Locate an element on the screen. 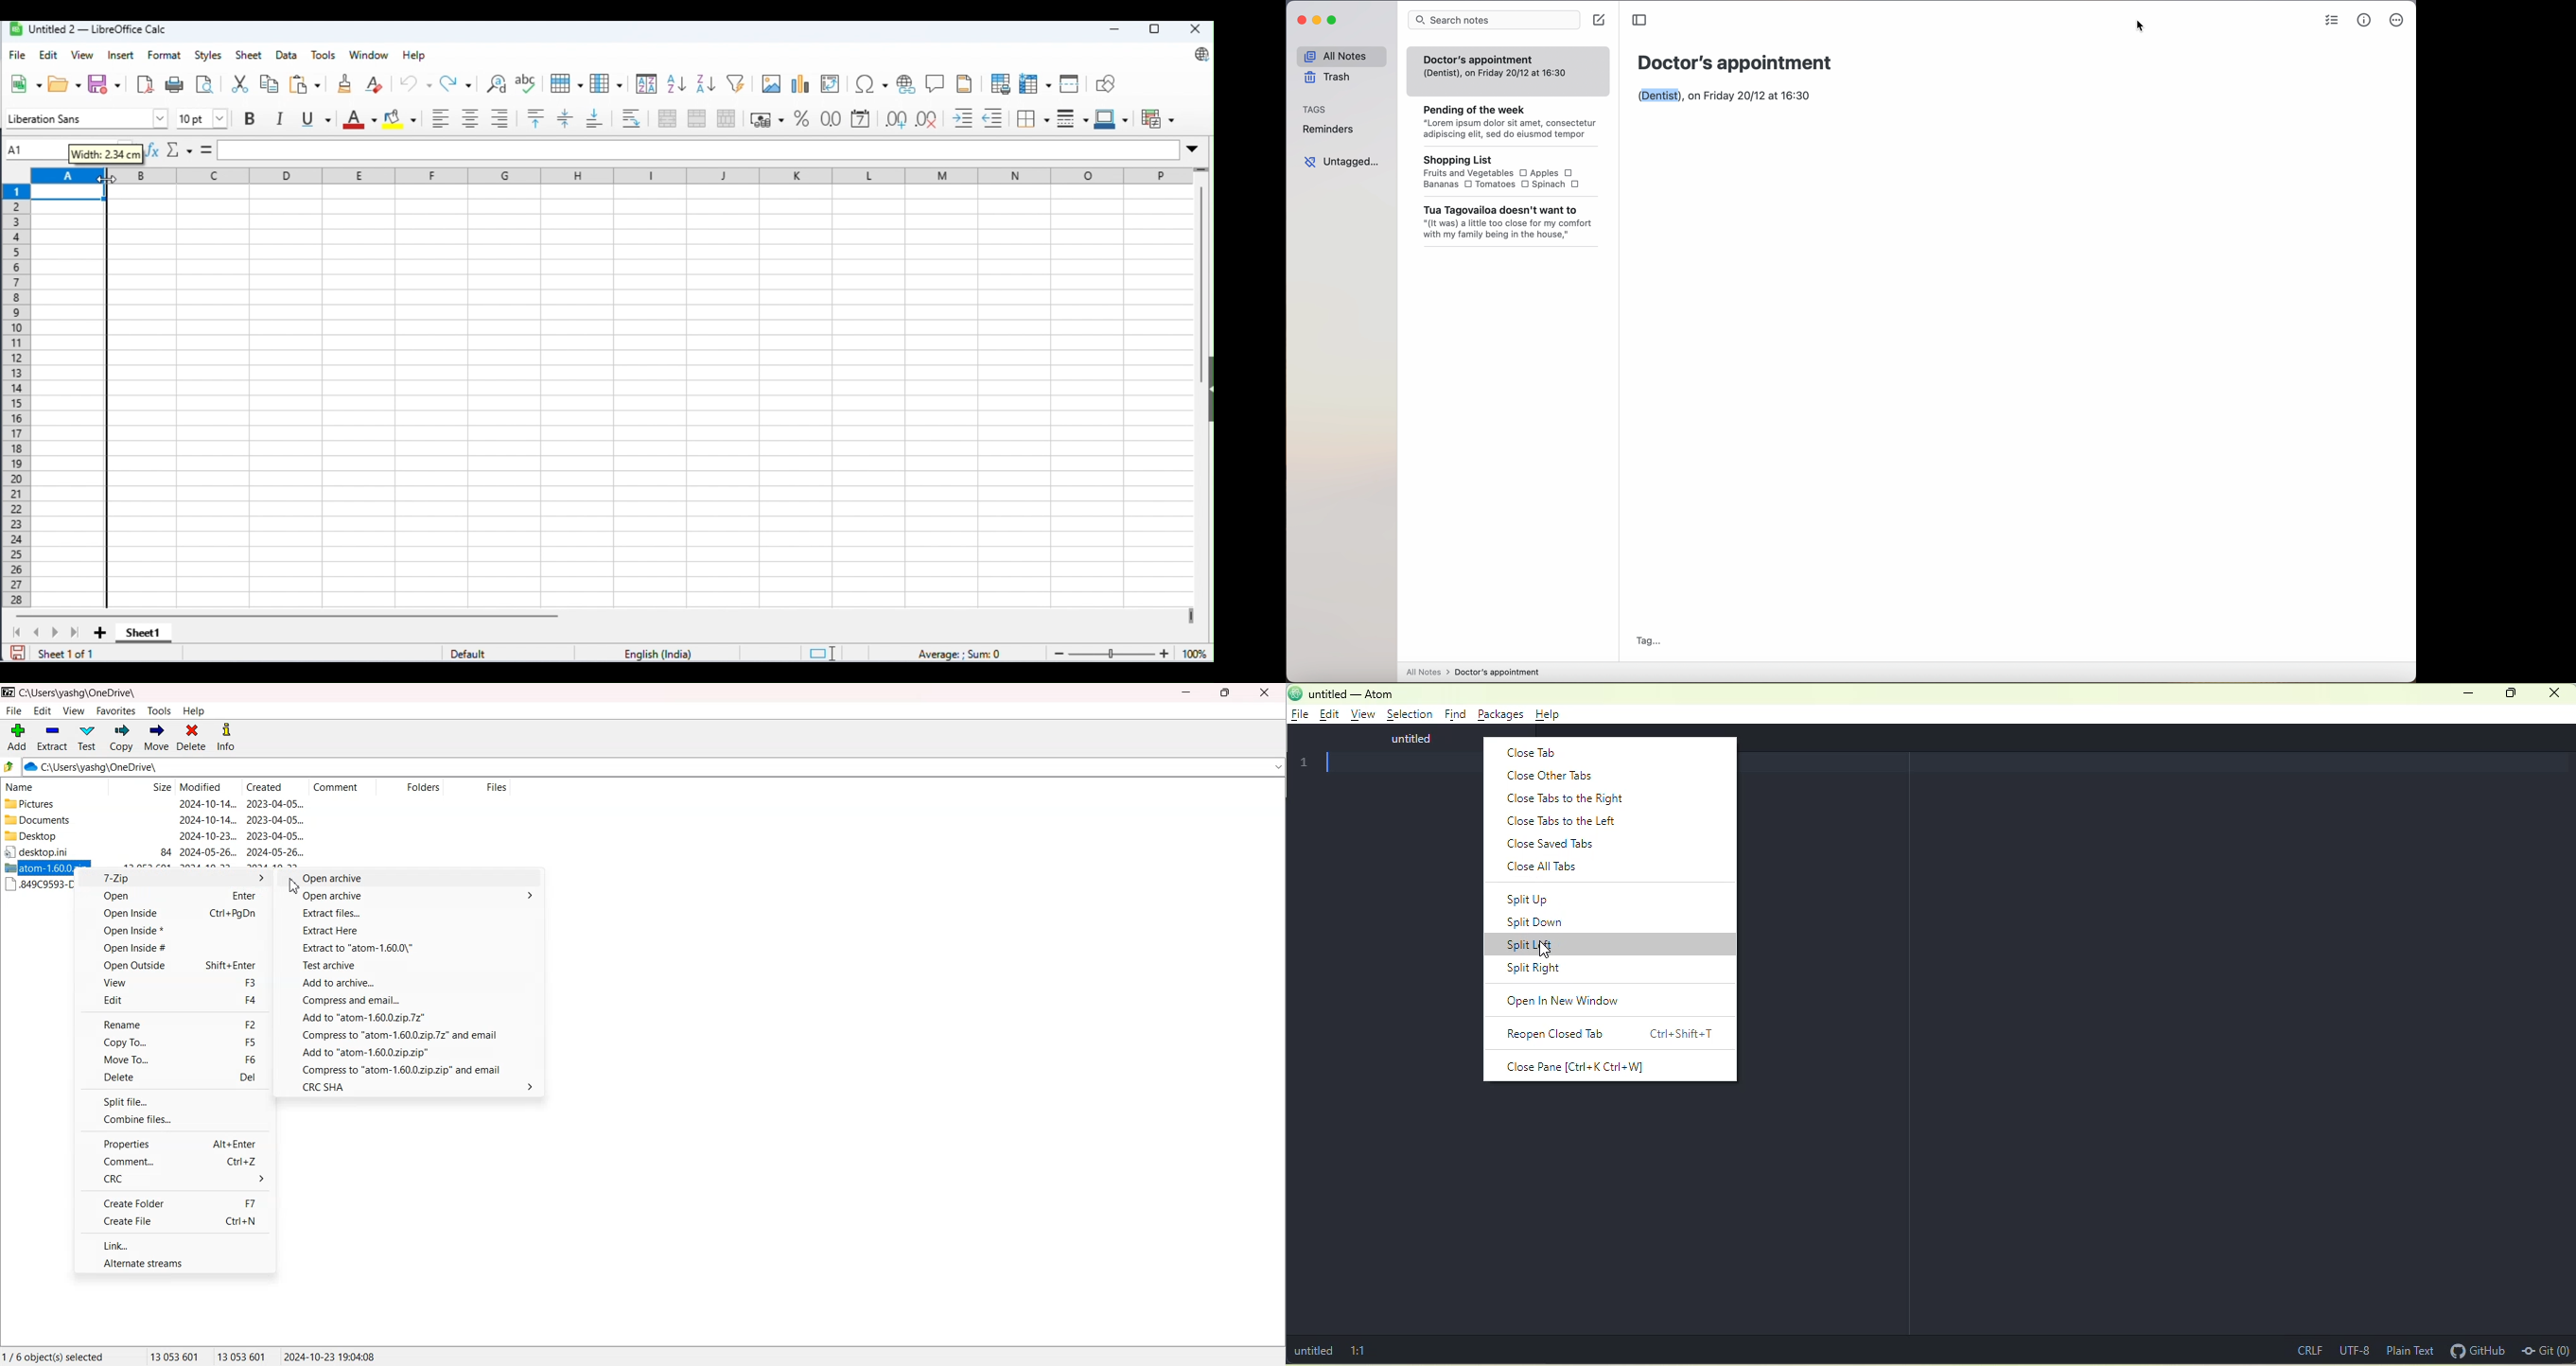 This screenshot has height=1372, width=2576. first sheet is located at coordinates (18, 632).